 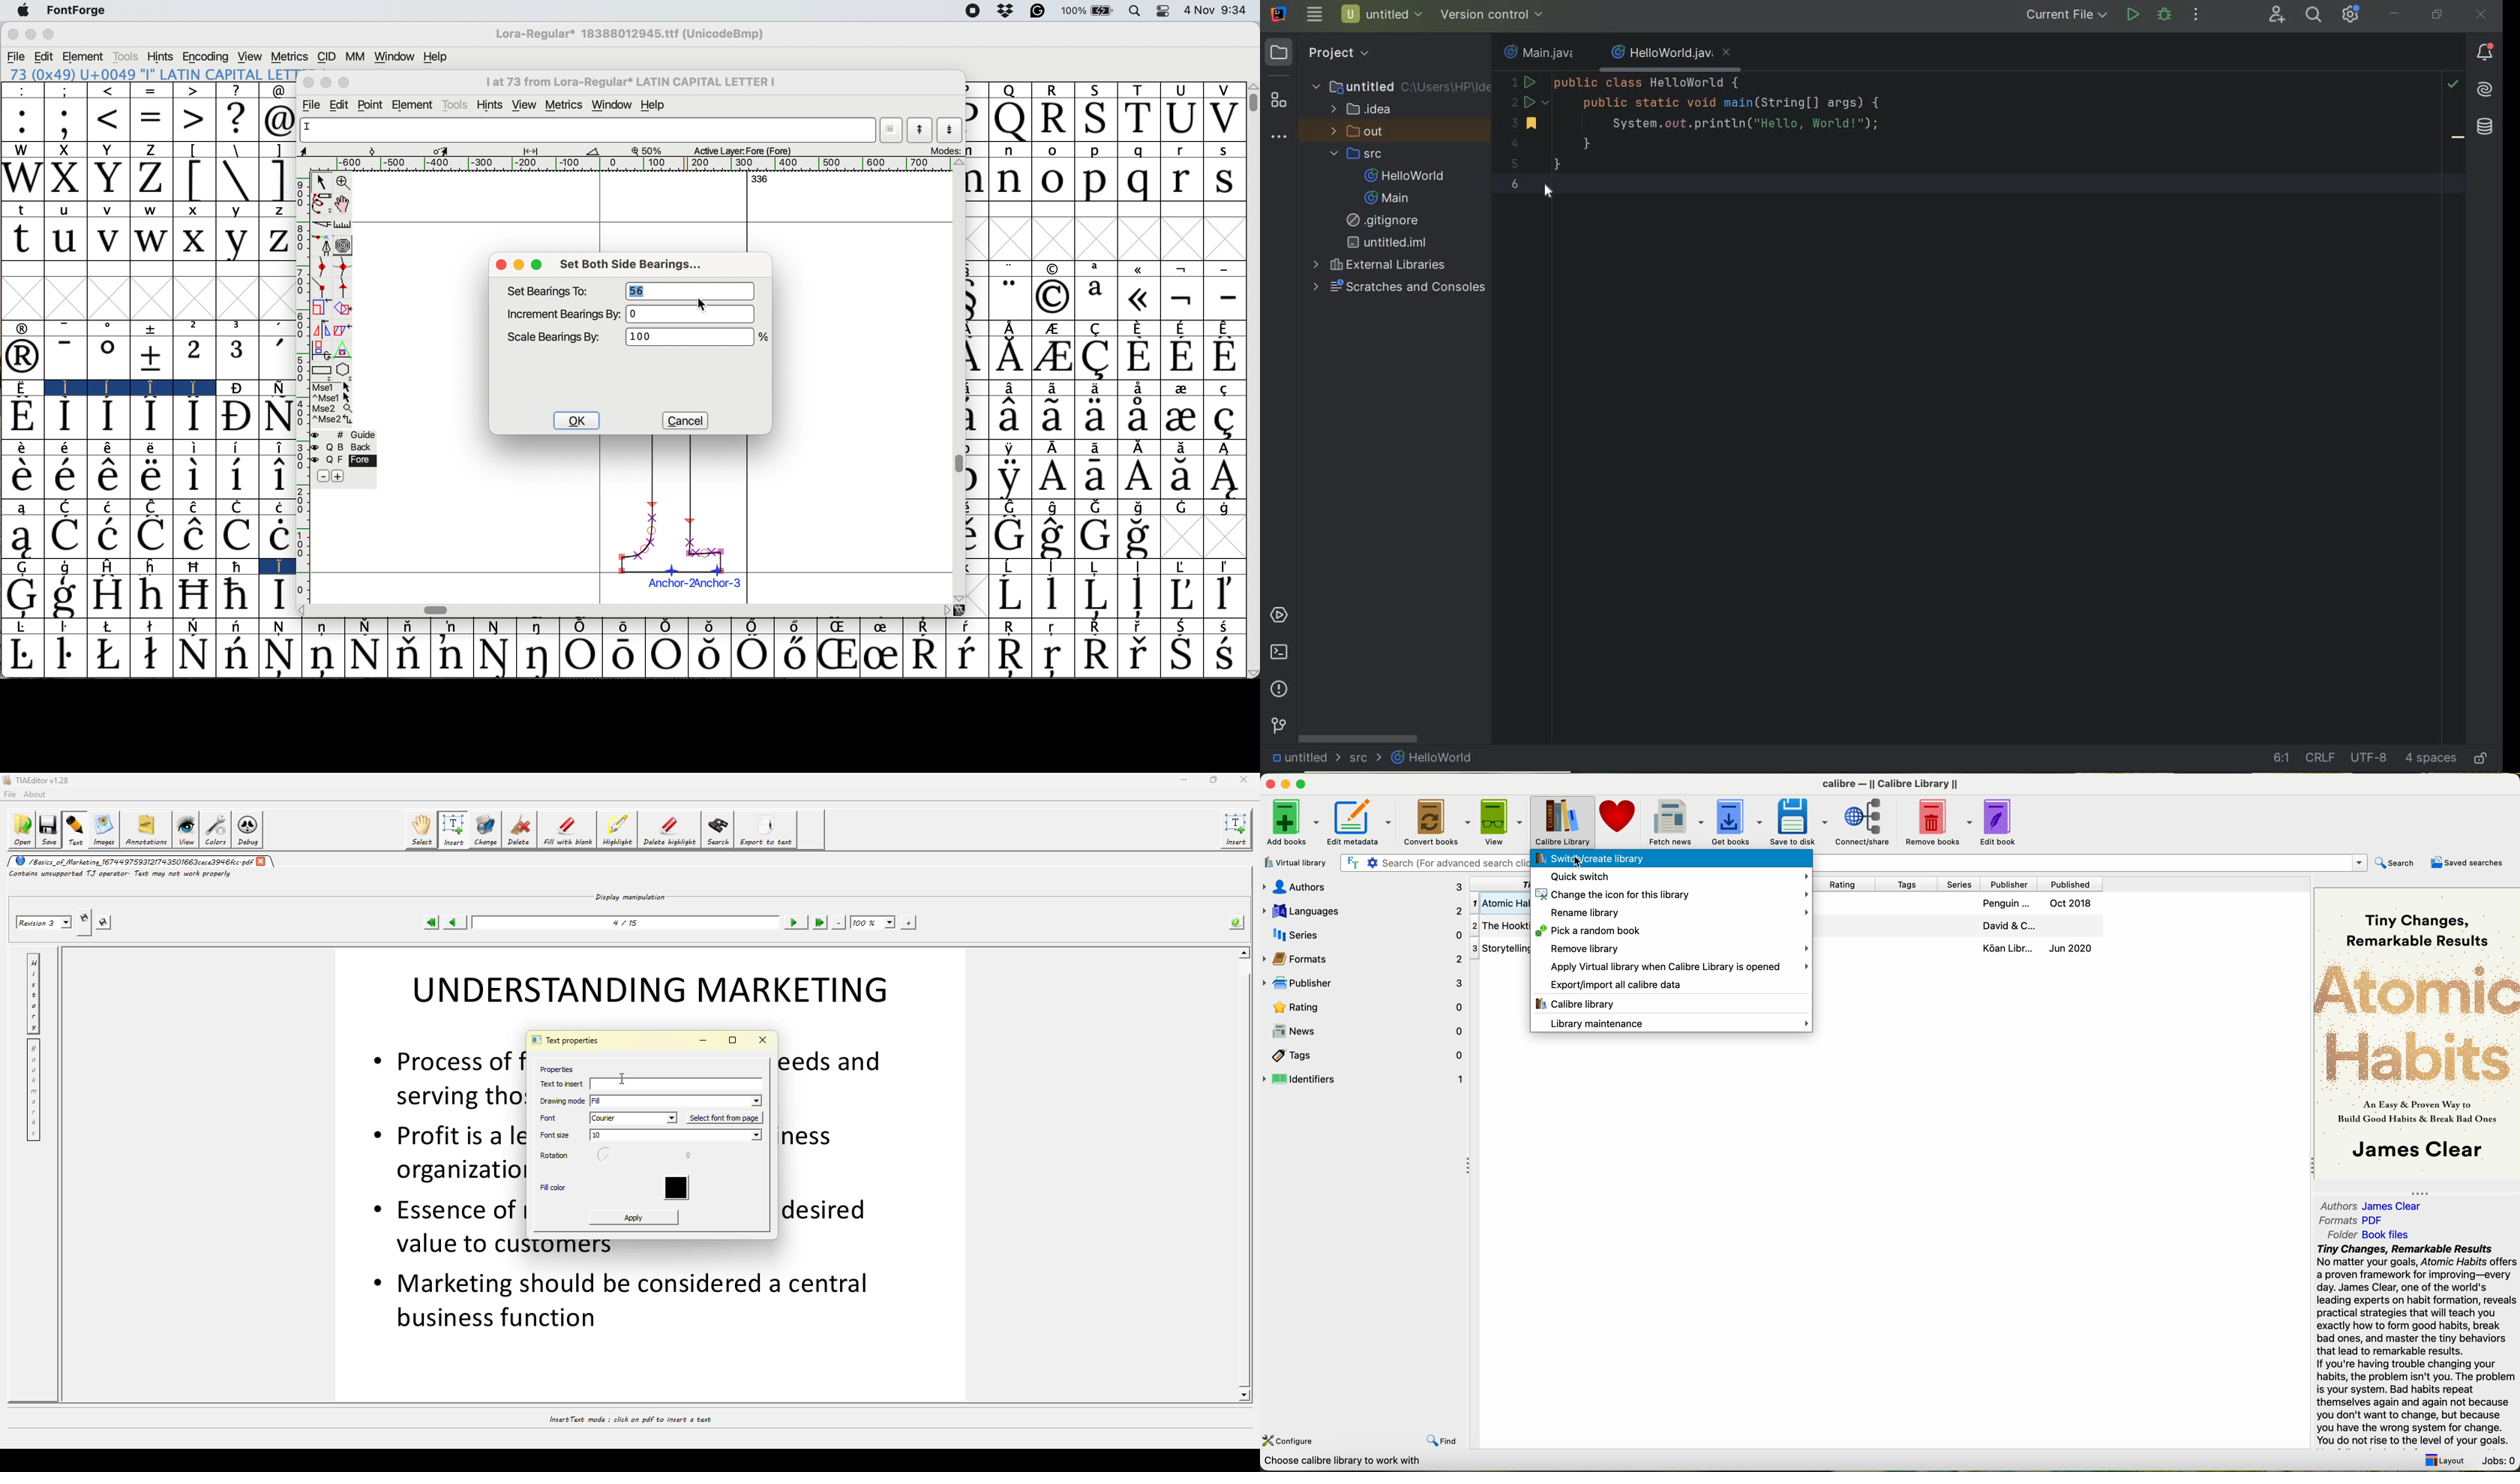 I want to click on Symbol, so click(x=277, y=596).